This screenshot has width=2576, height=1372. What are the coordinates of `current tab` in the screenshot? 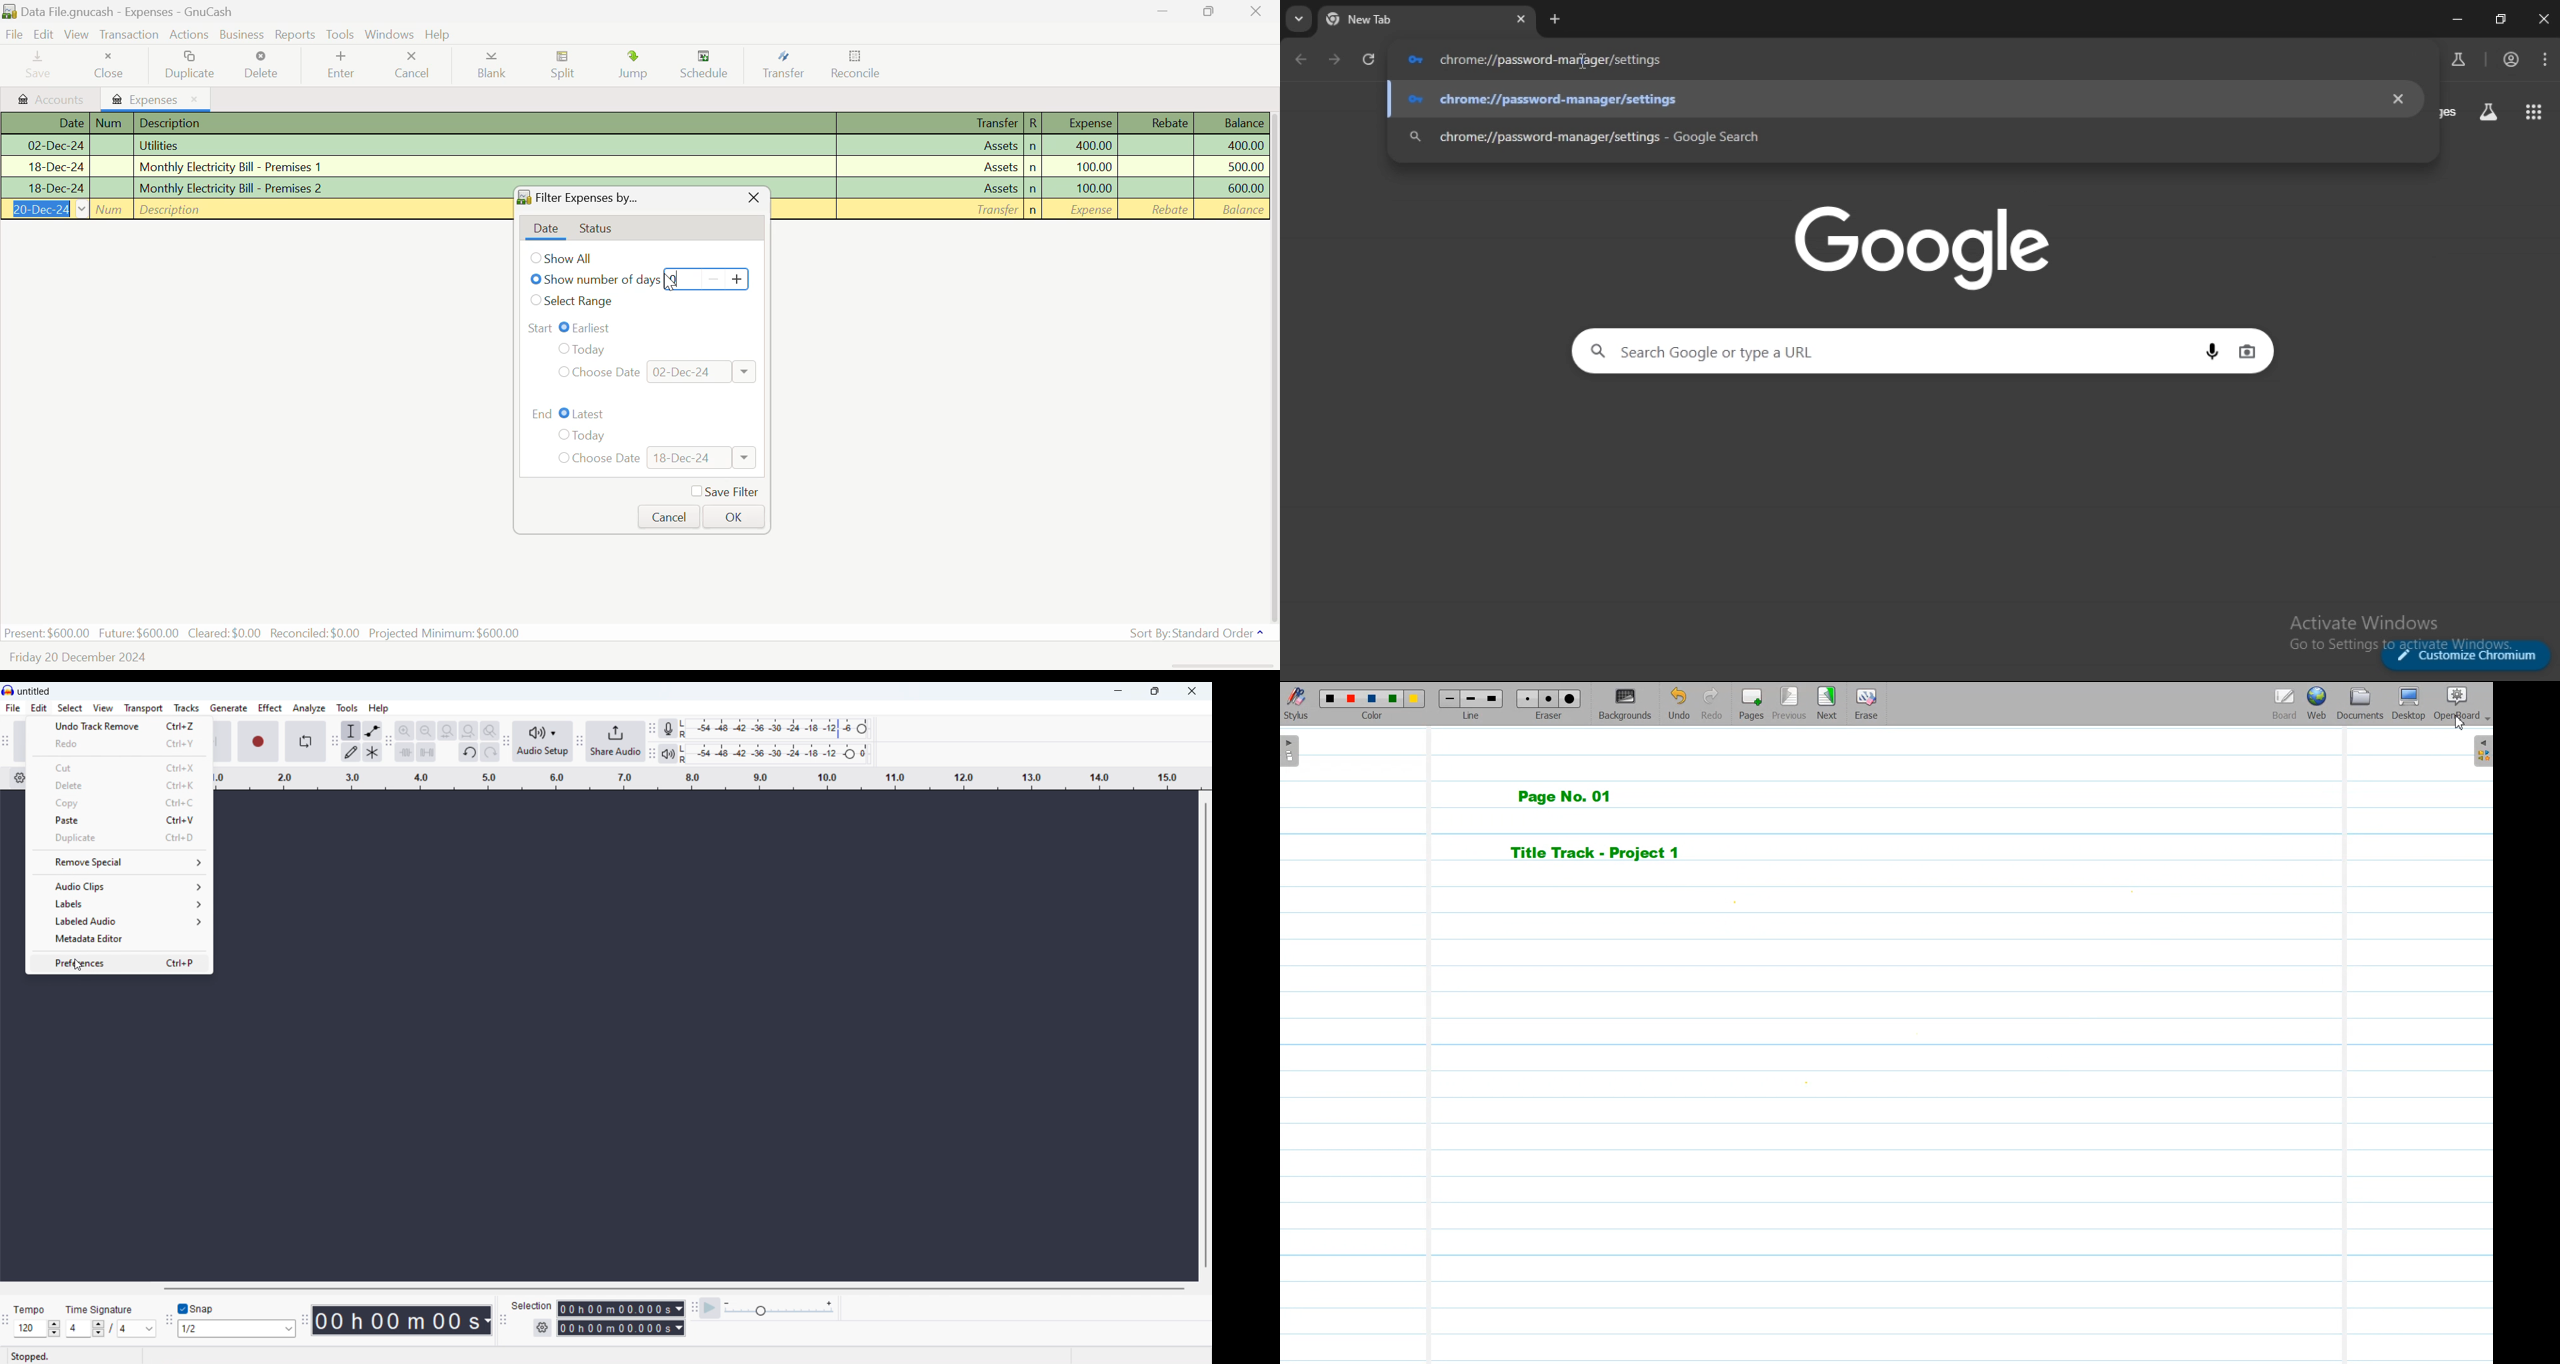 It's located at (1393, 19).